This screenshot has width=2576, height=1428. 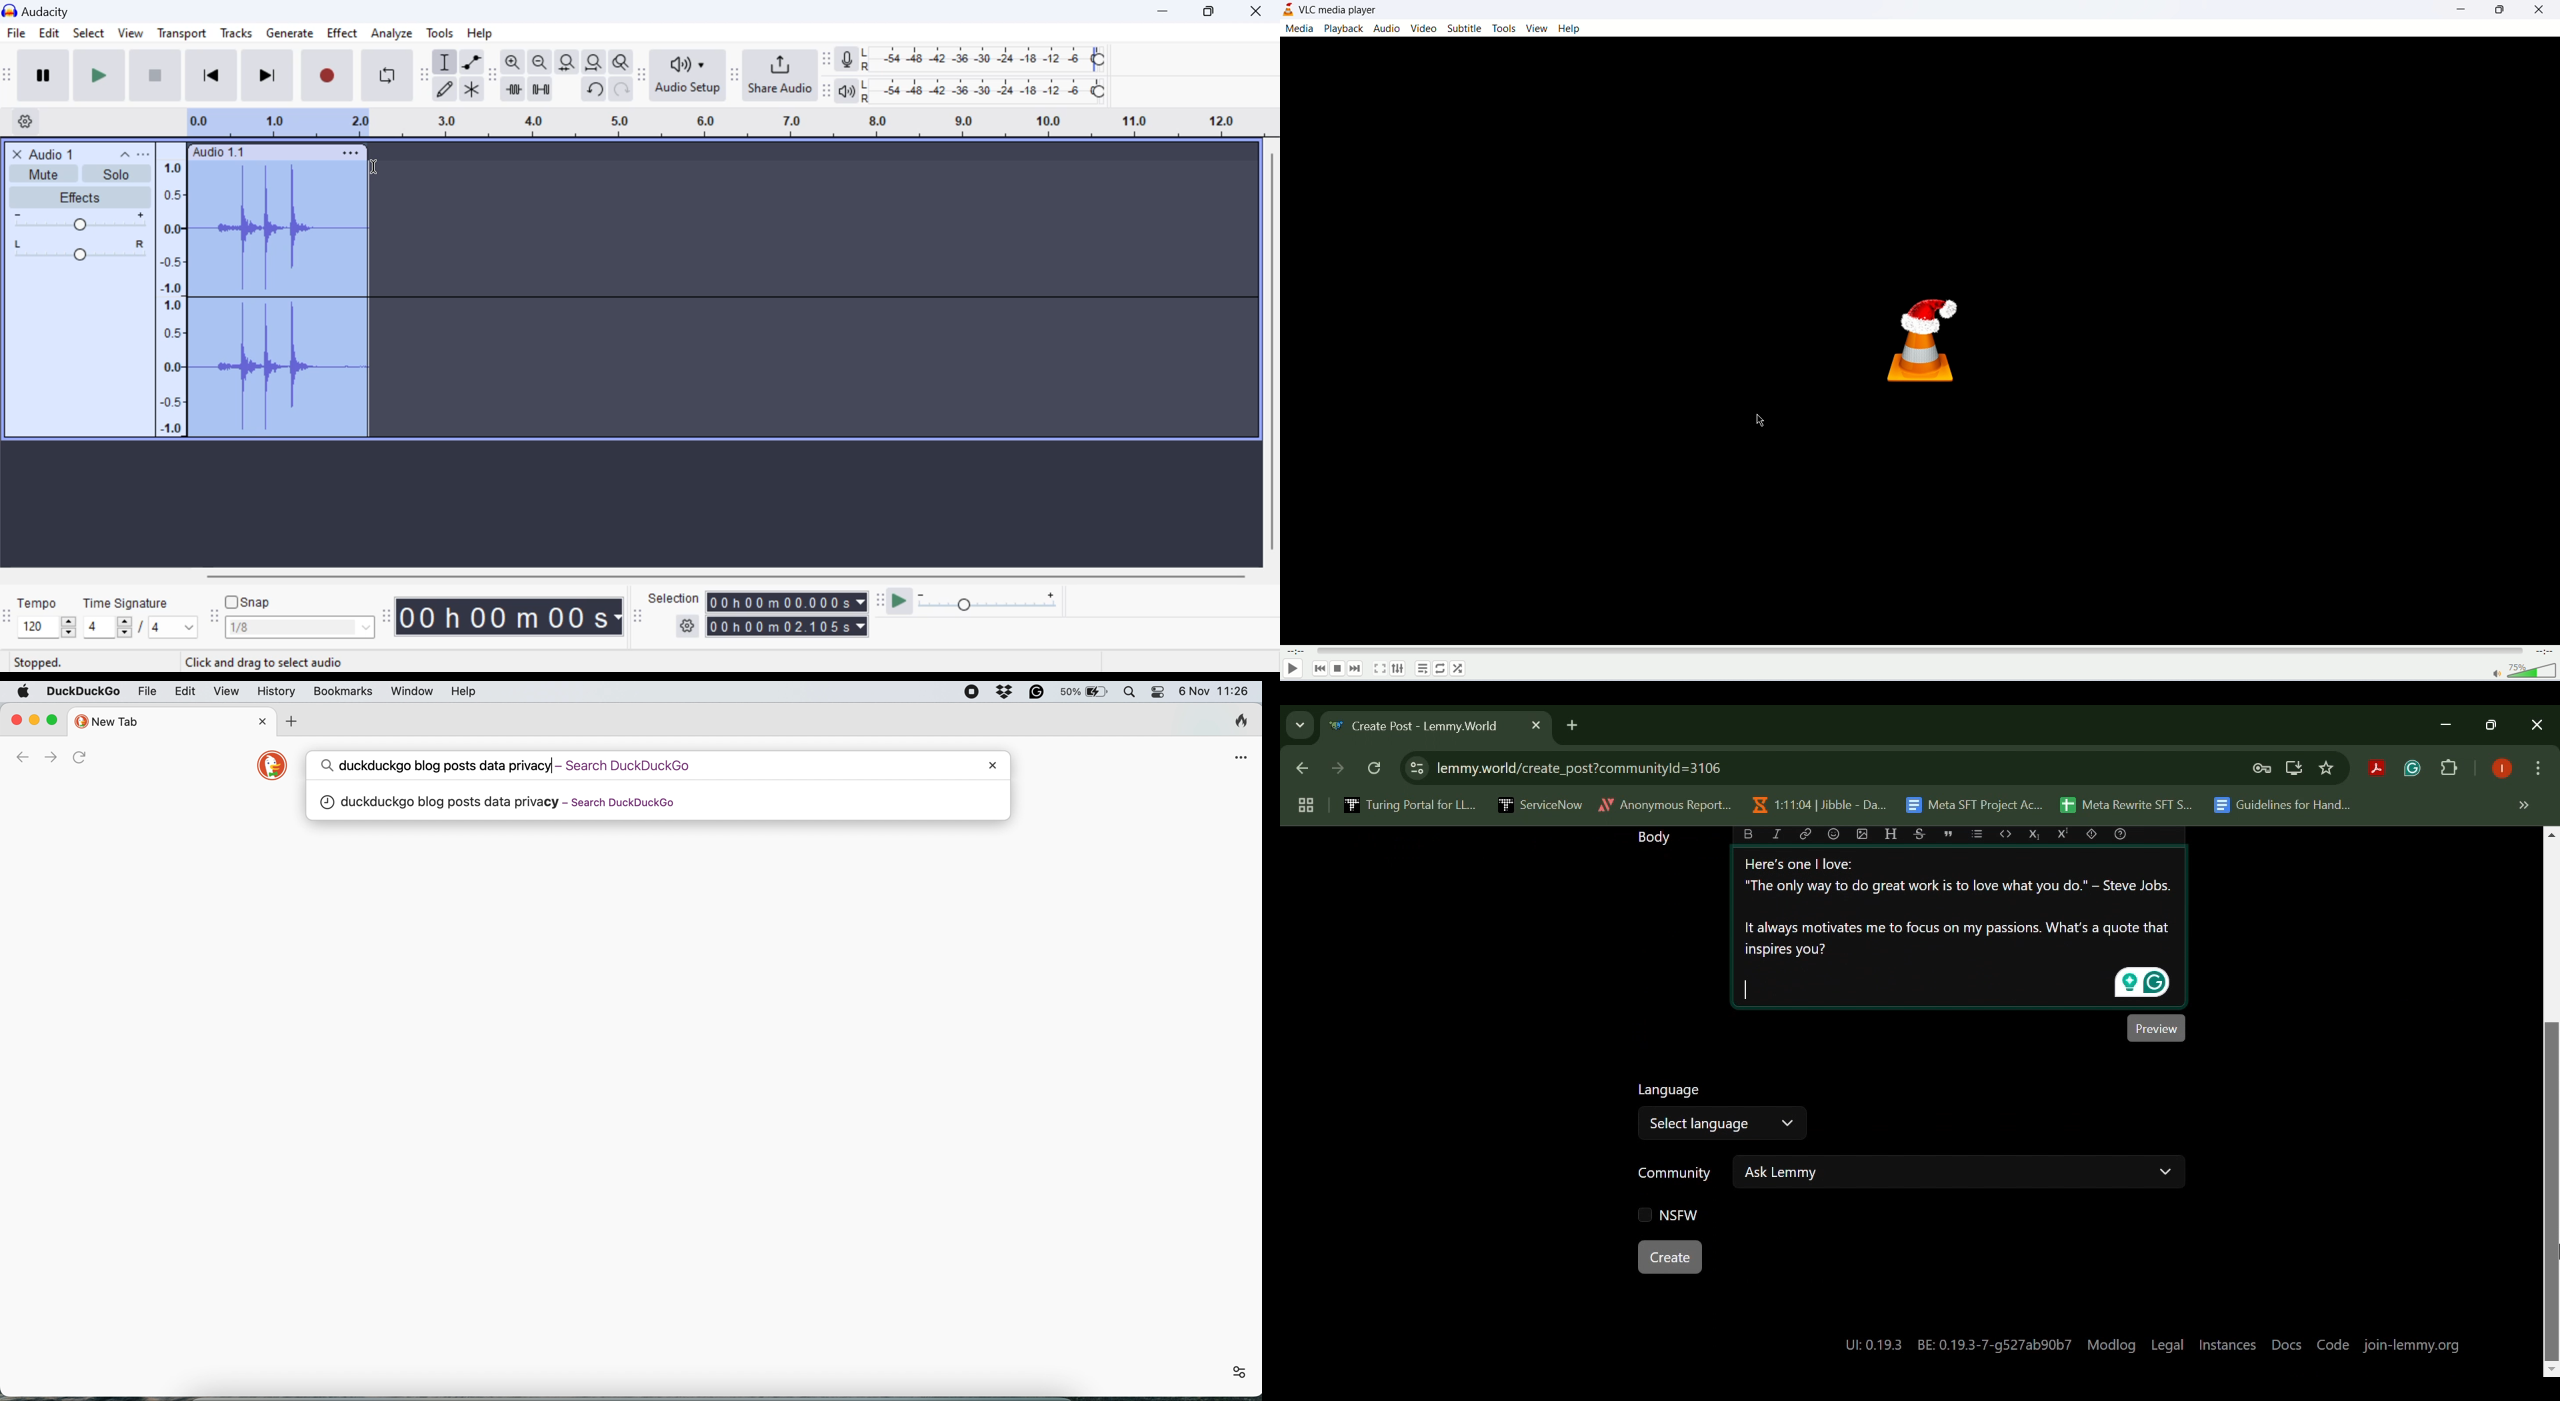 What do you see at coordinates (1083, 693) in the screenshot?
I see `battery` at bounding box center [1083, 693].